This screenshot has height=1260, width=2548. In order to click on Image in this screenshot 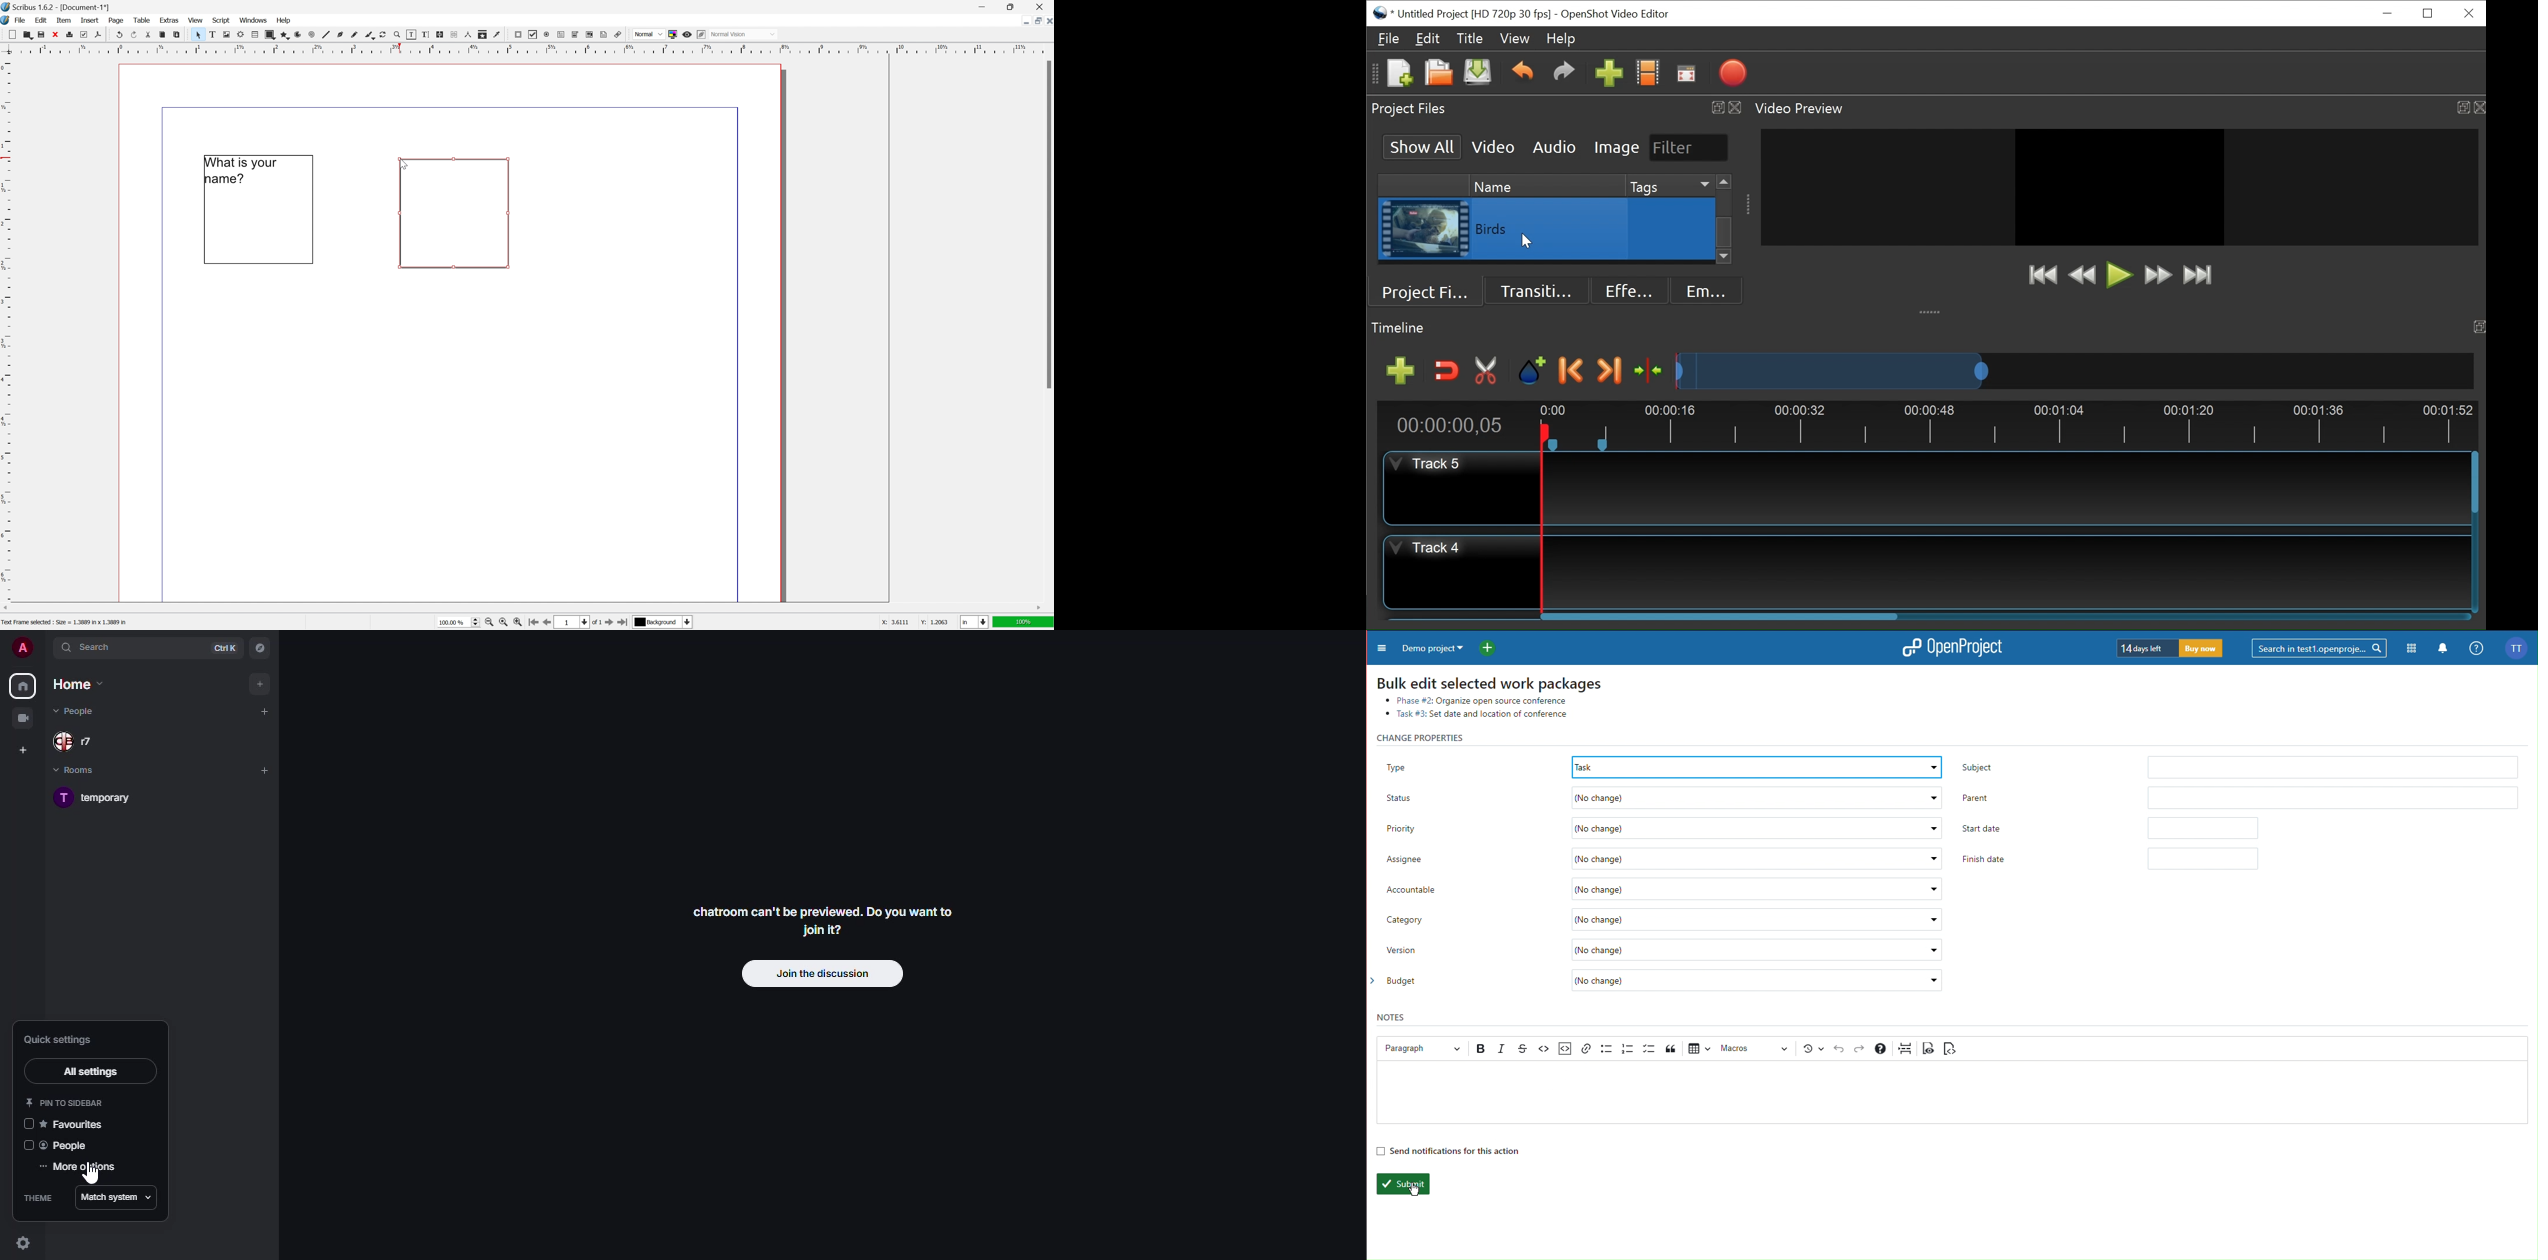, I will do `click(1617, 148)`.